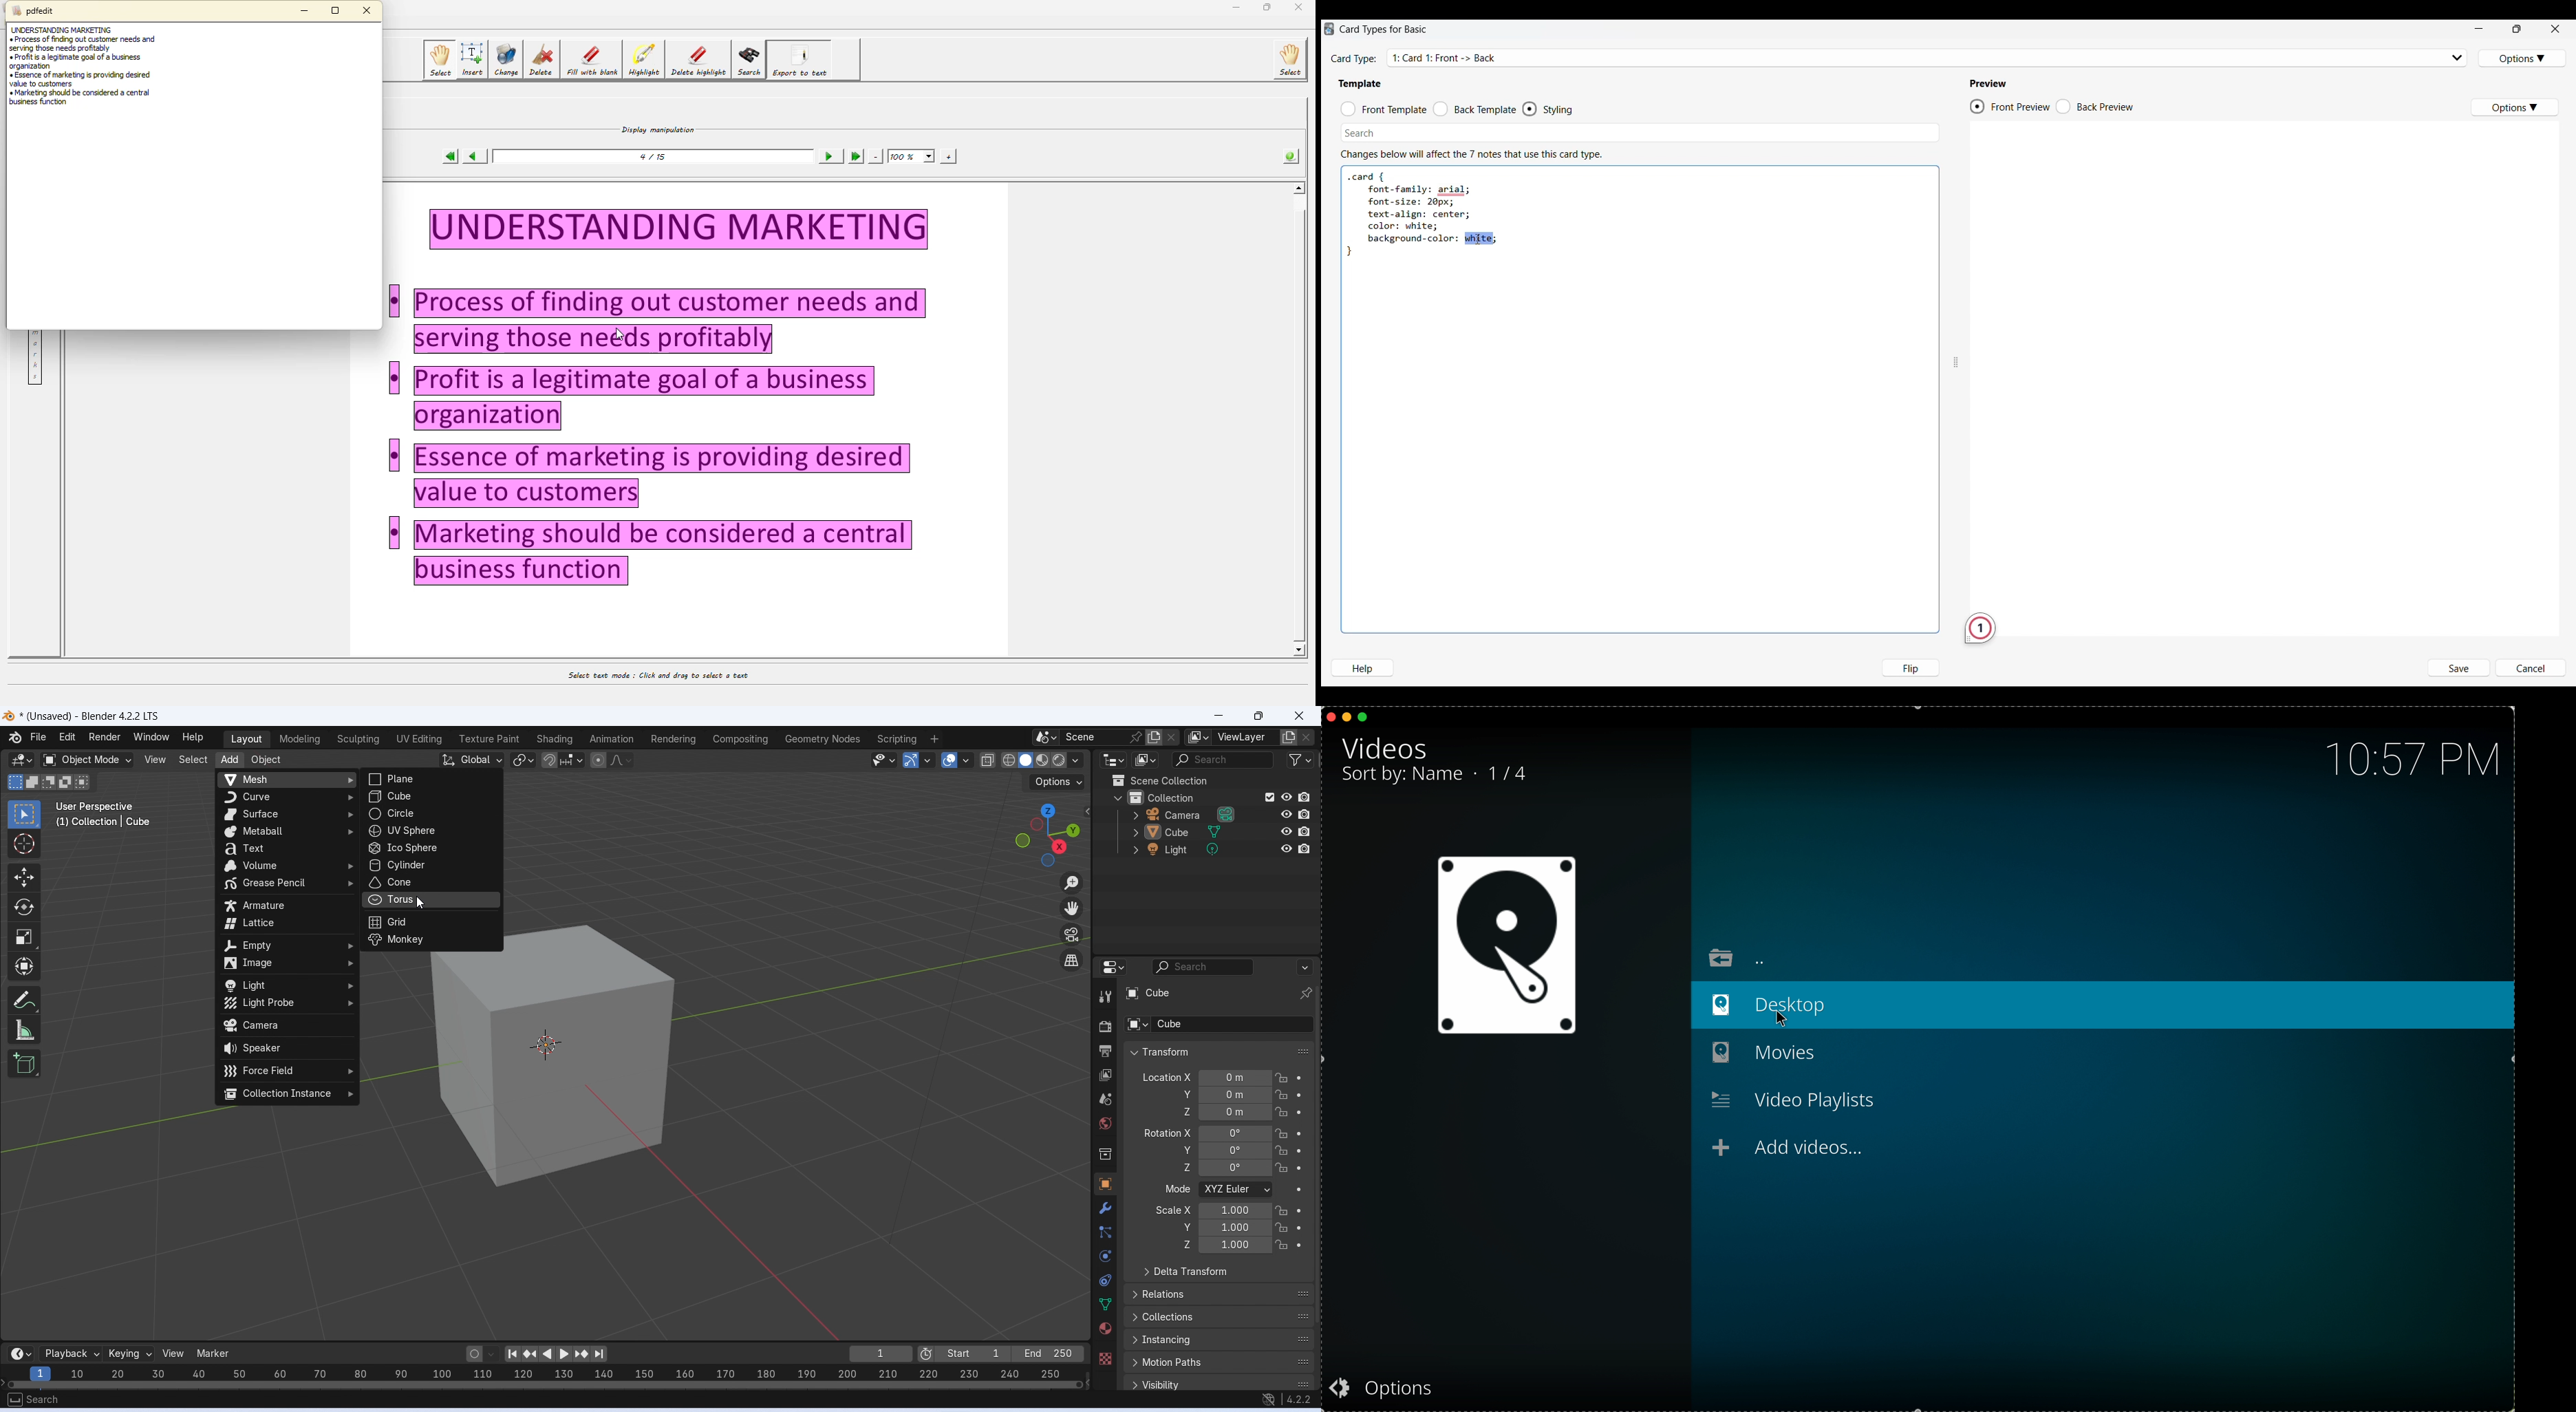 Image resolution: width=2576 pixels, height=1428 pixels. Describe the element at coordinates (1220, 993) in the screenshot. I see `Cube layer` at that location.